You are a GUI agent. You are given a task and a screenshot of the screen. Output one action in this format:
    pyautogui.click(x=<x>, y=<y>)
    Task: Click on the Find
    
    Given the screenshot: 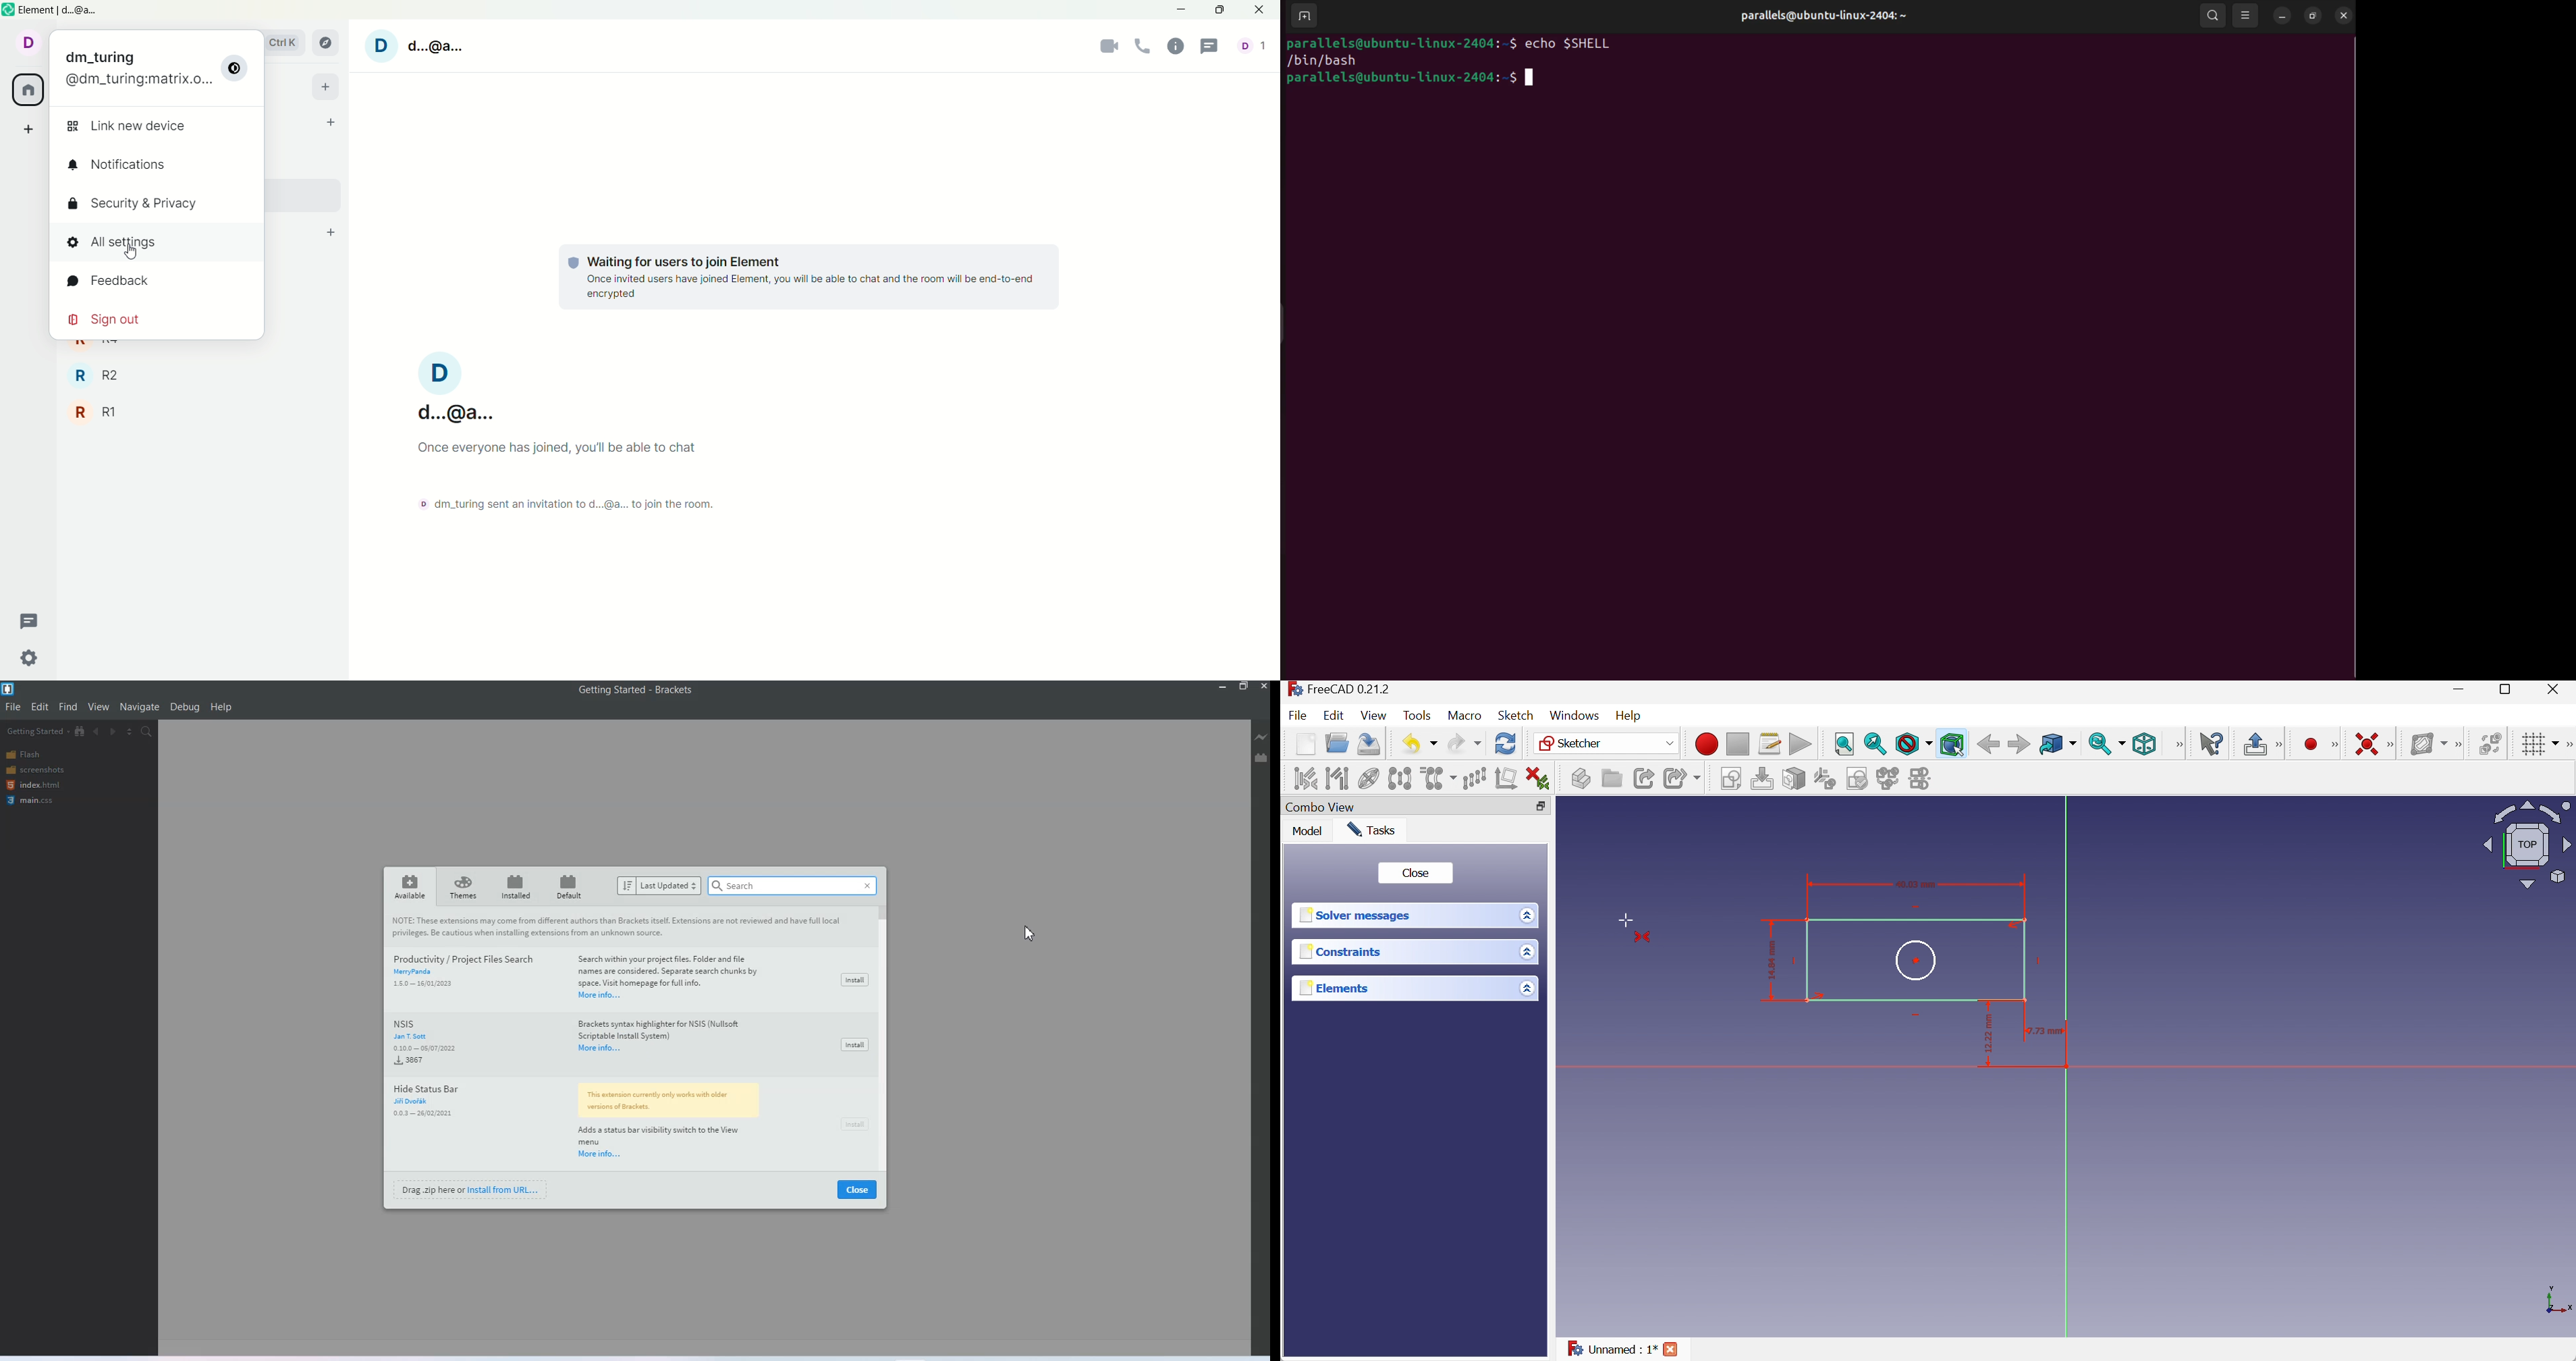 What is the action you would take?
    pyautogui.click(x=68, y=707)
    